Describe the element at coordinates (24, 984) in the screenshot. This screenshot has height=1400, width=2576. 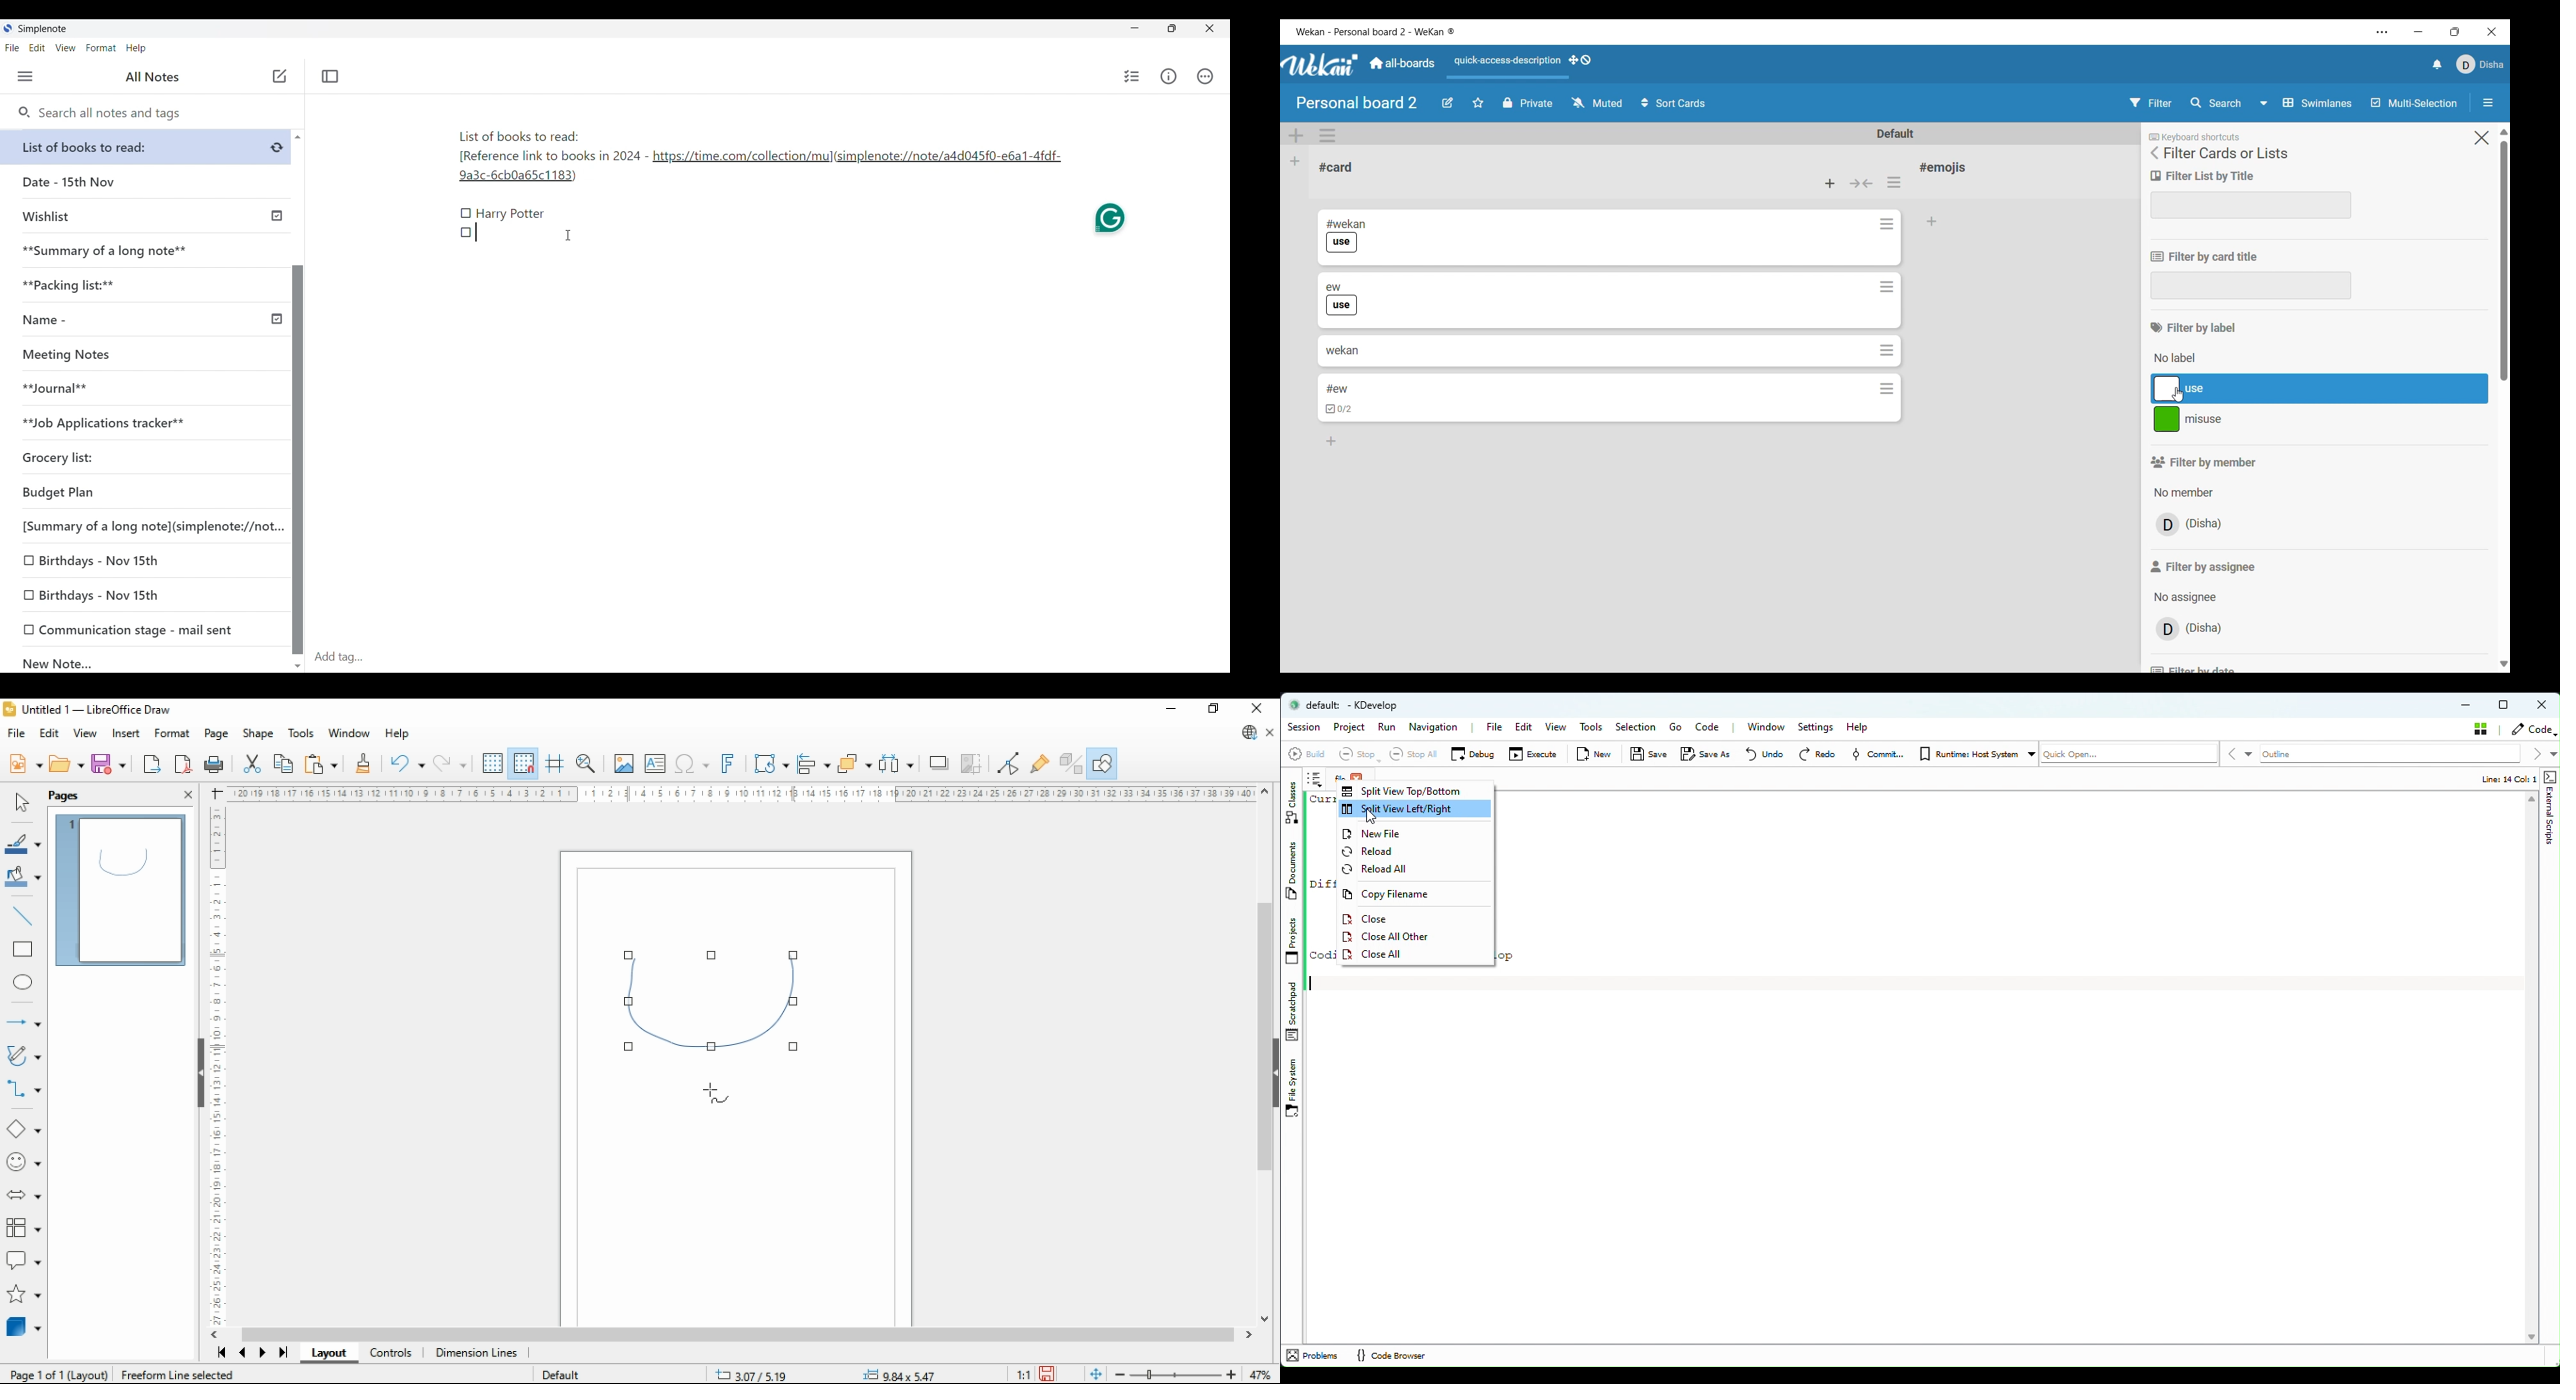
I see `ellipse` at that location.